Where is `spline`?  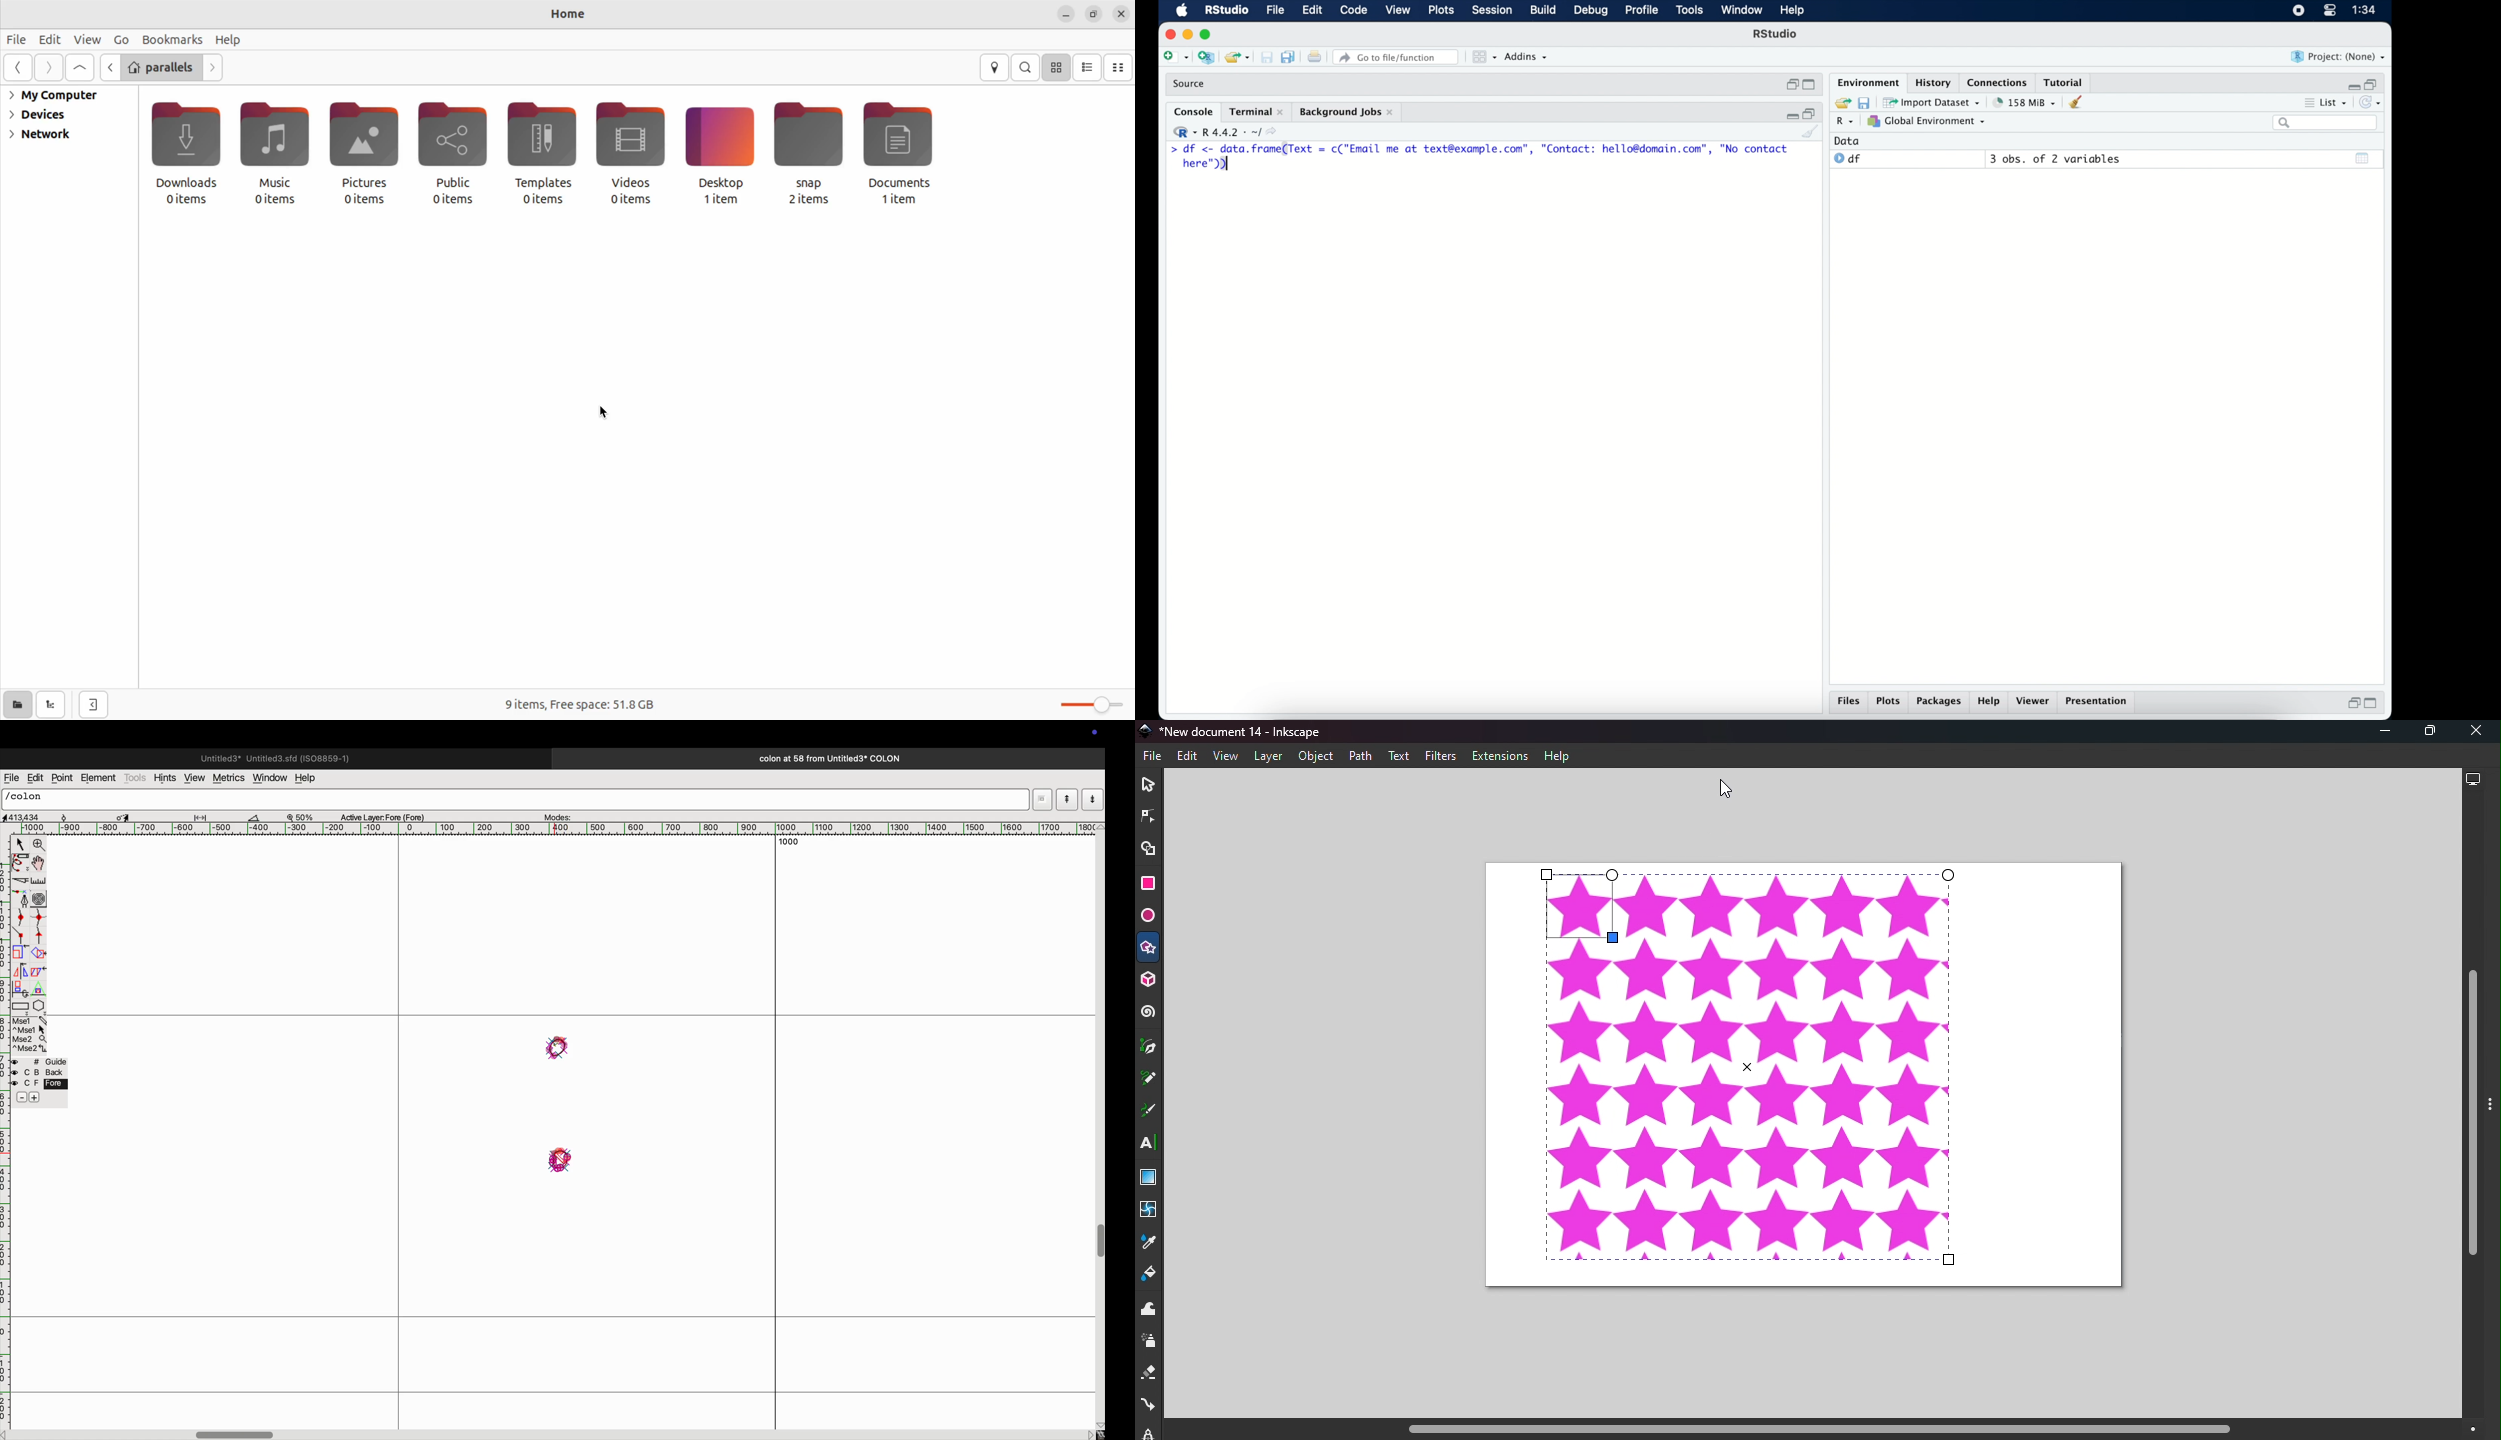
spline is located at coordinates (31, 926).